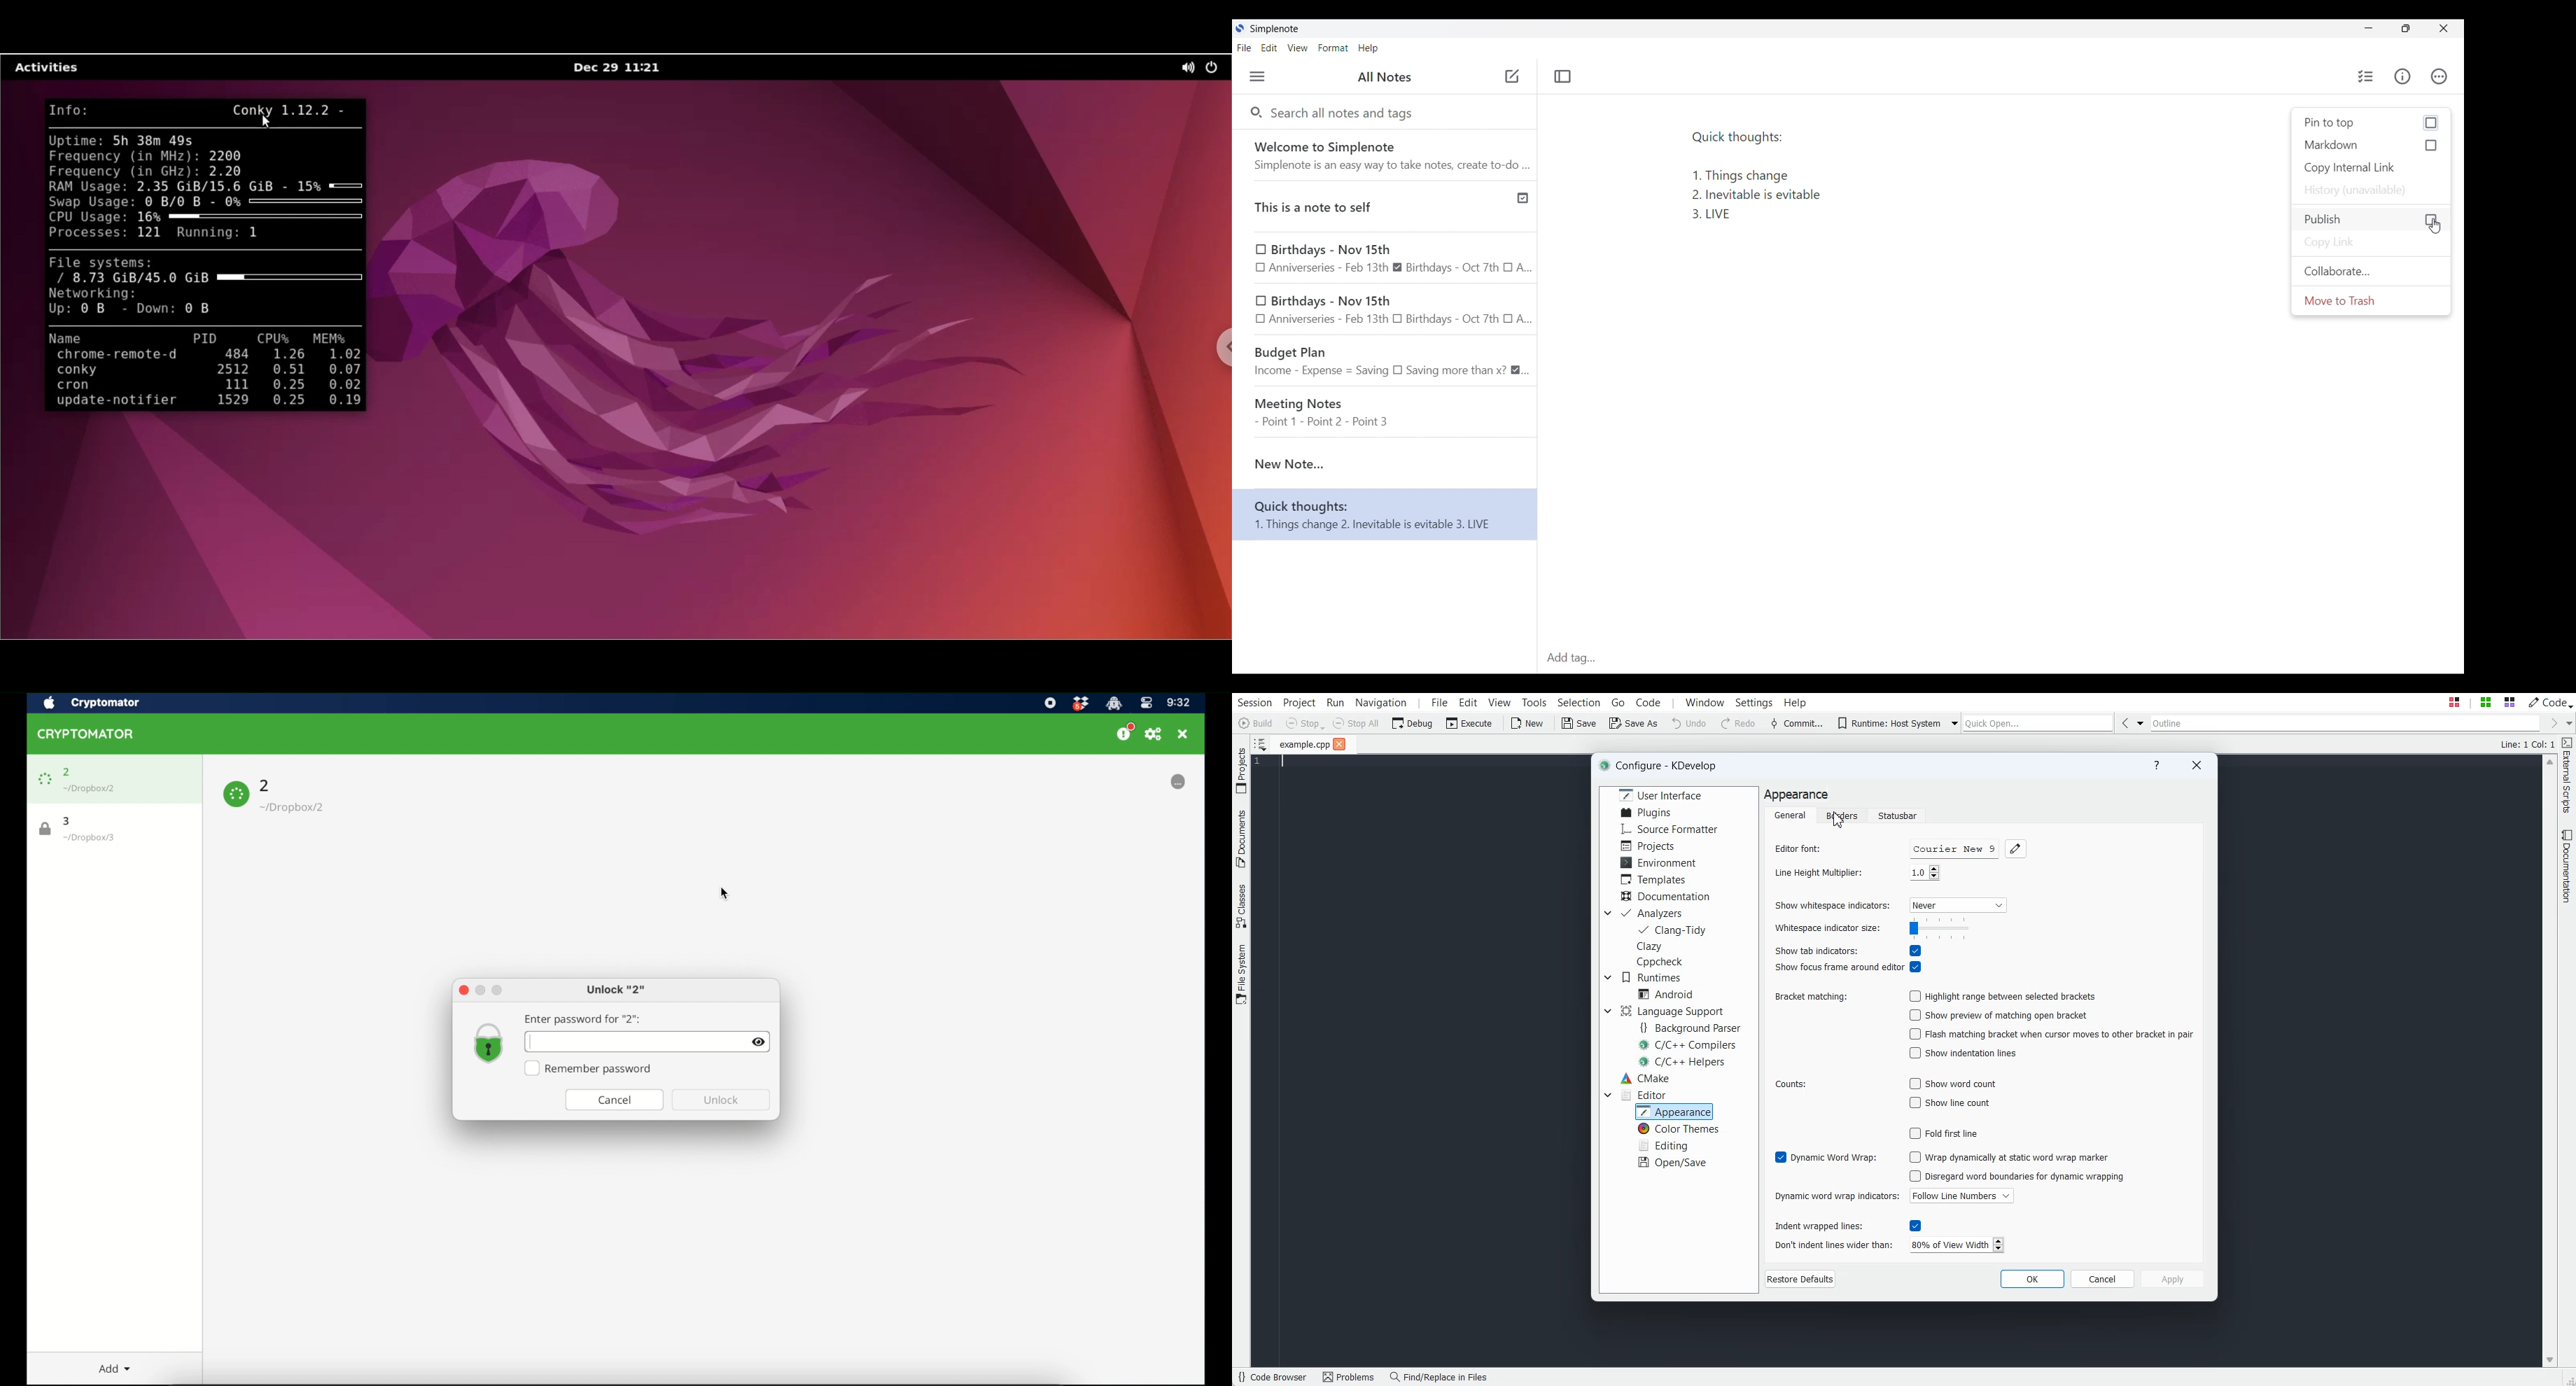 This screenshot has height=1400, width=2576. I want to click on Move to trash, so click(2371, 300).